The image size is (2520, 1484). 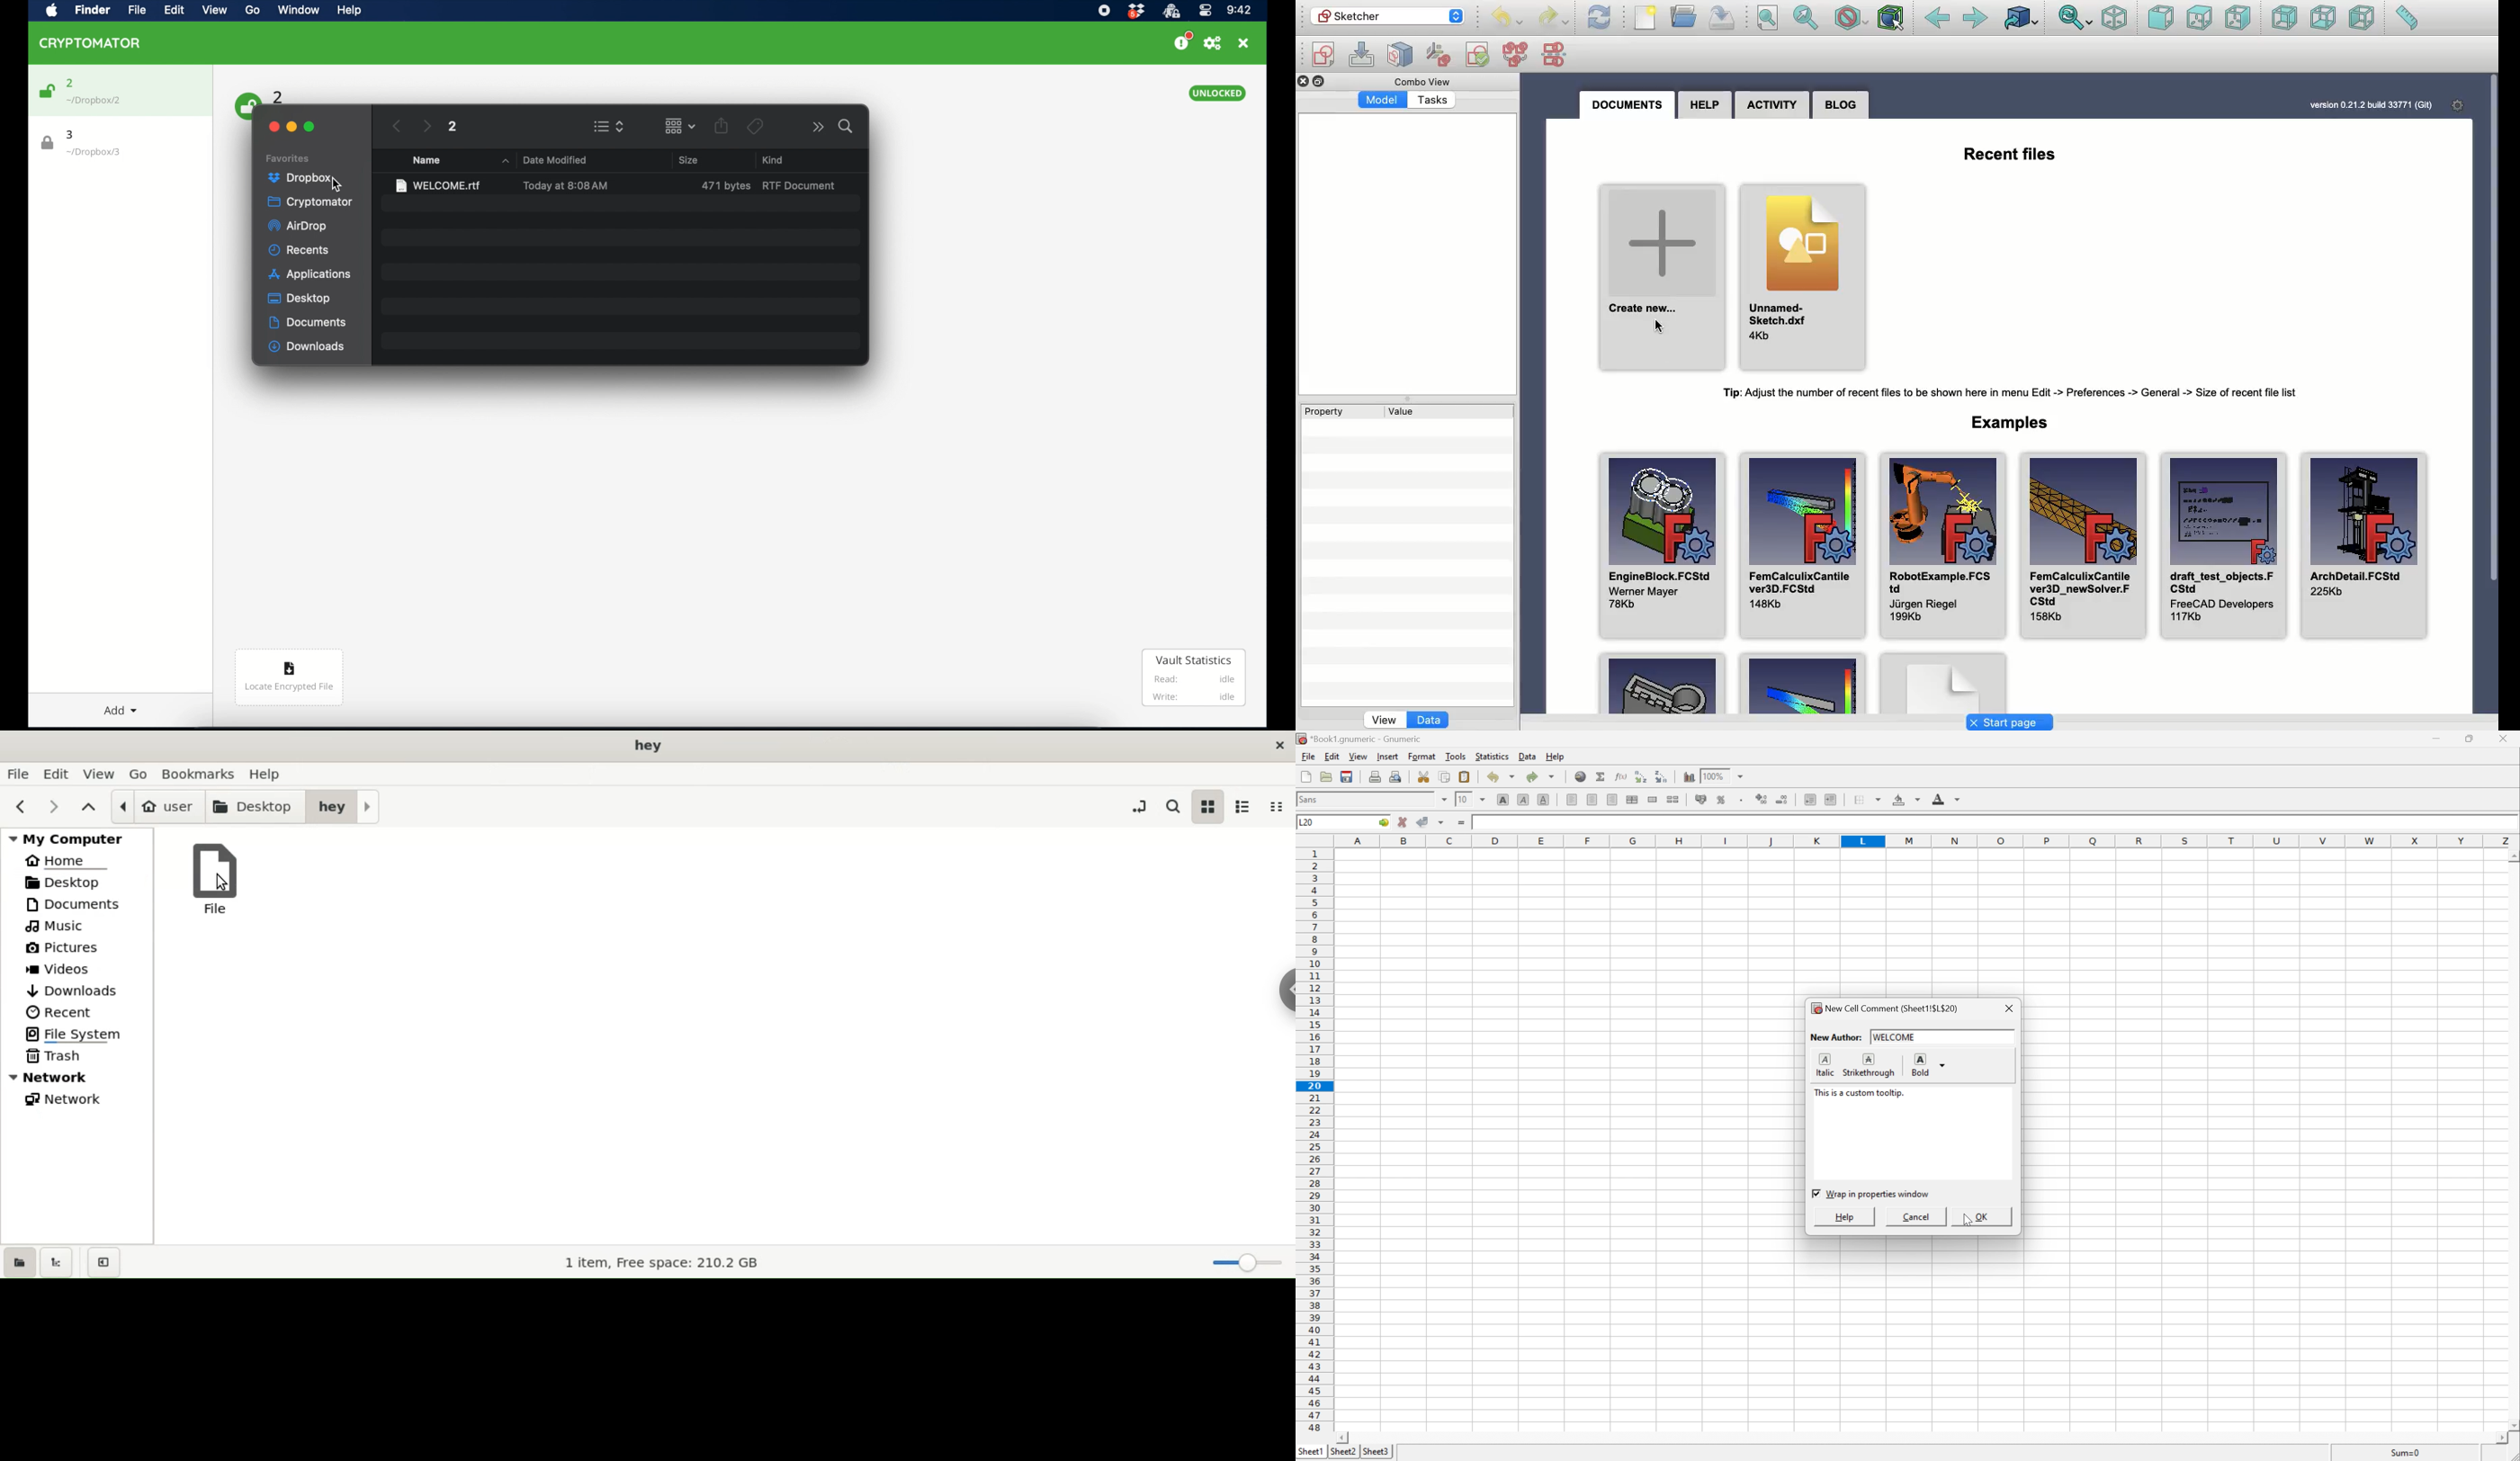 I want to click on Property, so click(x=1328, y=413).